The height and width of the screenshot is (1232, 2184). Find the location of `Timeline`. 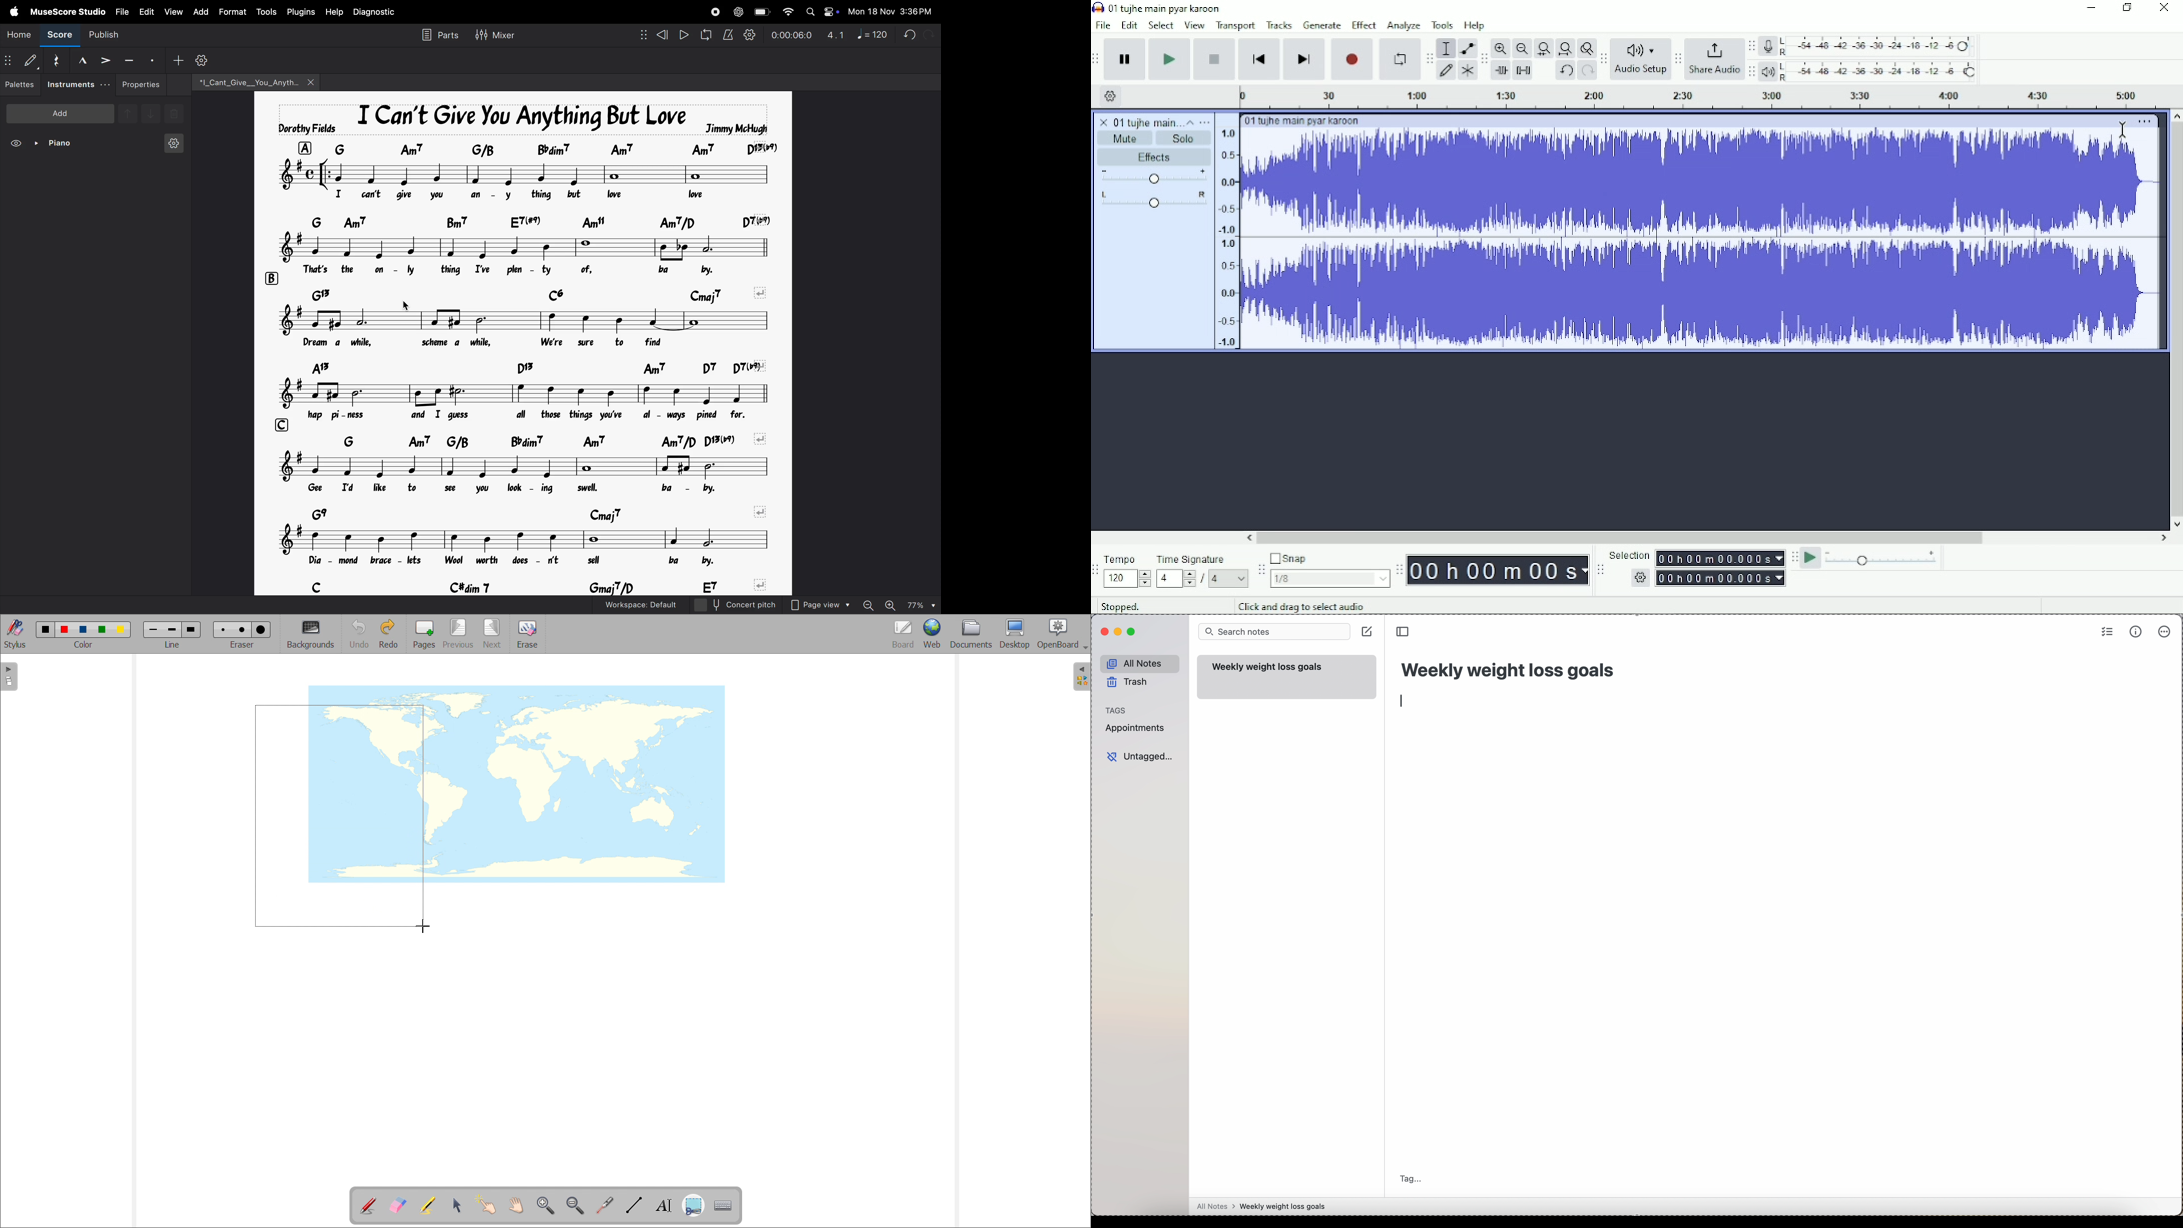

Timeline is located at coordinates (1706, 96).